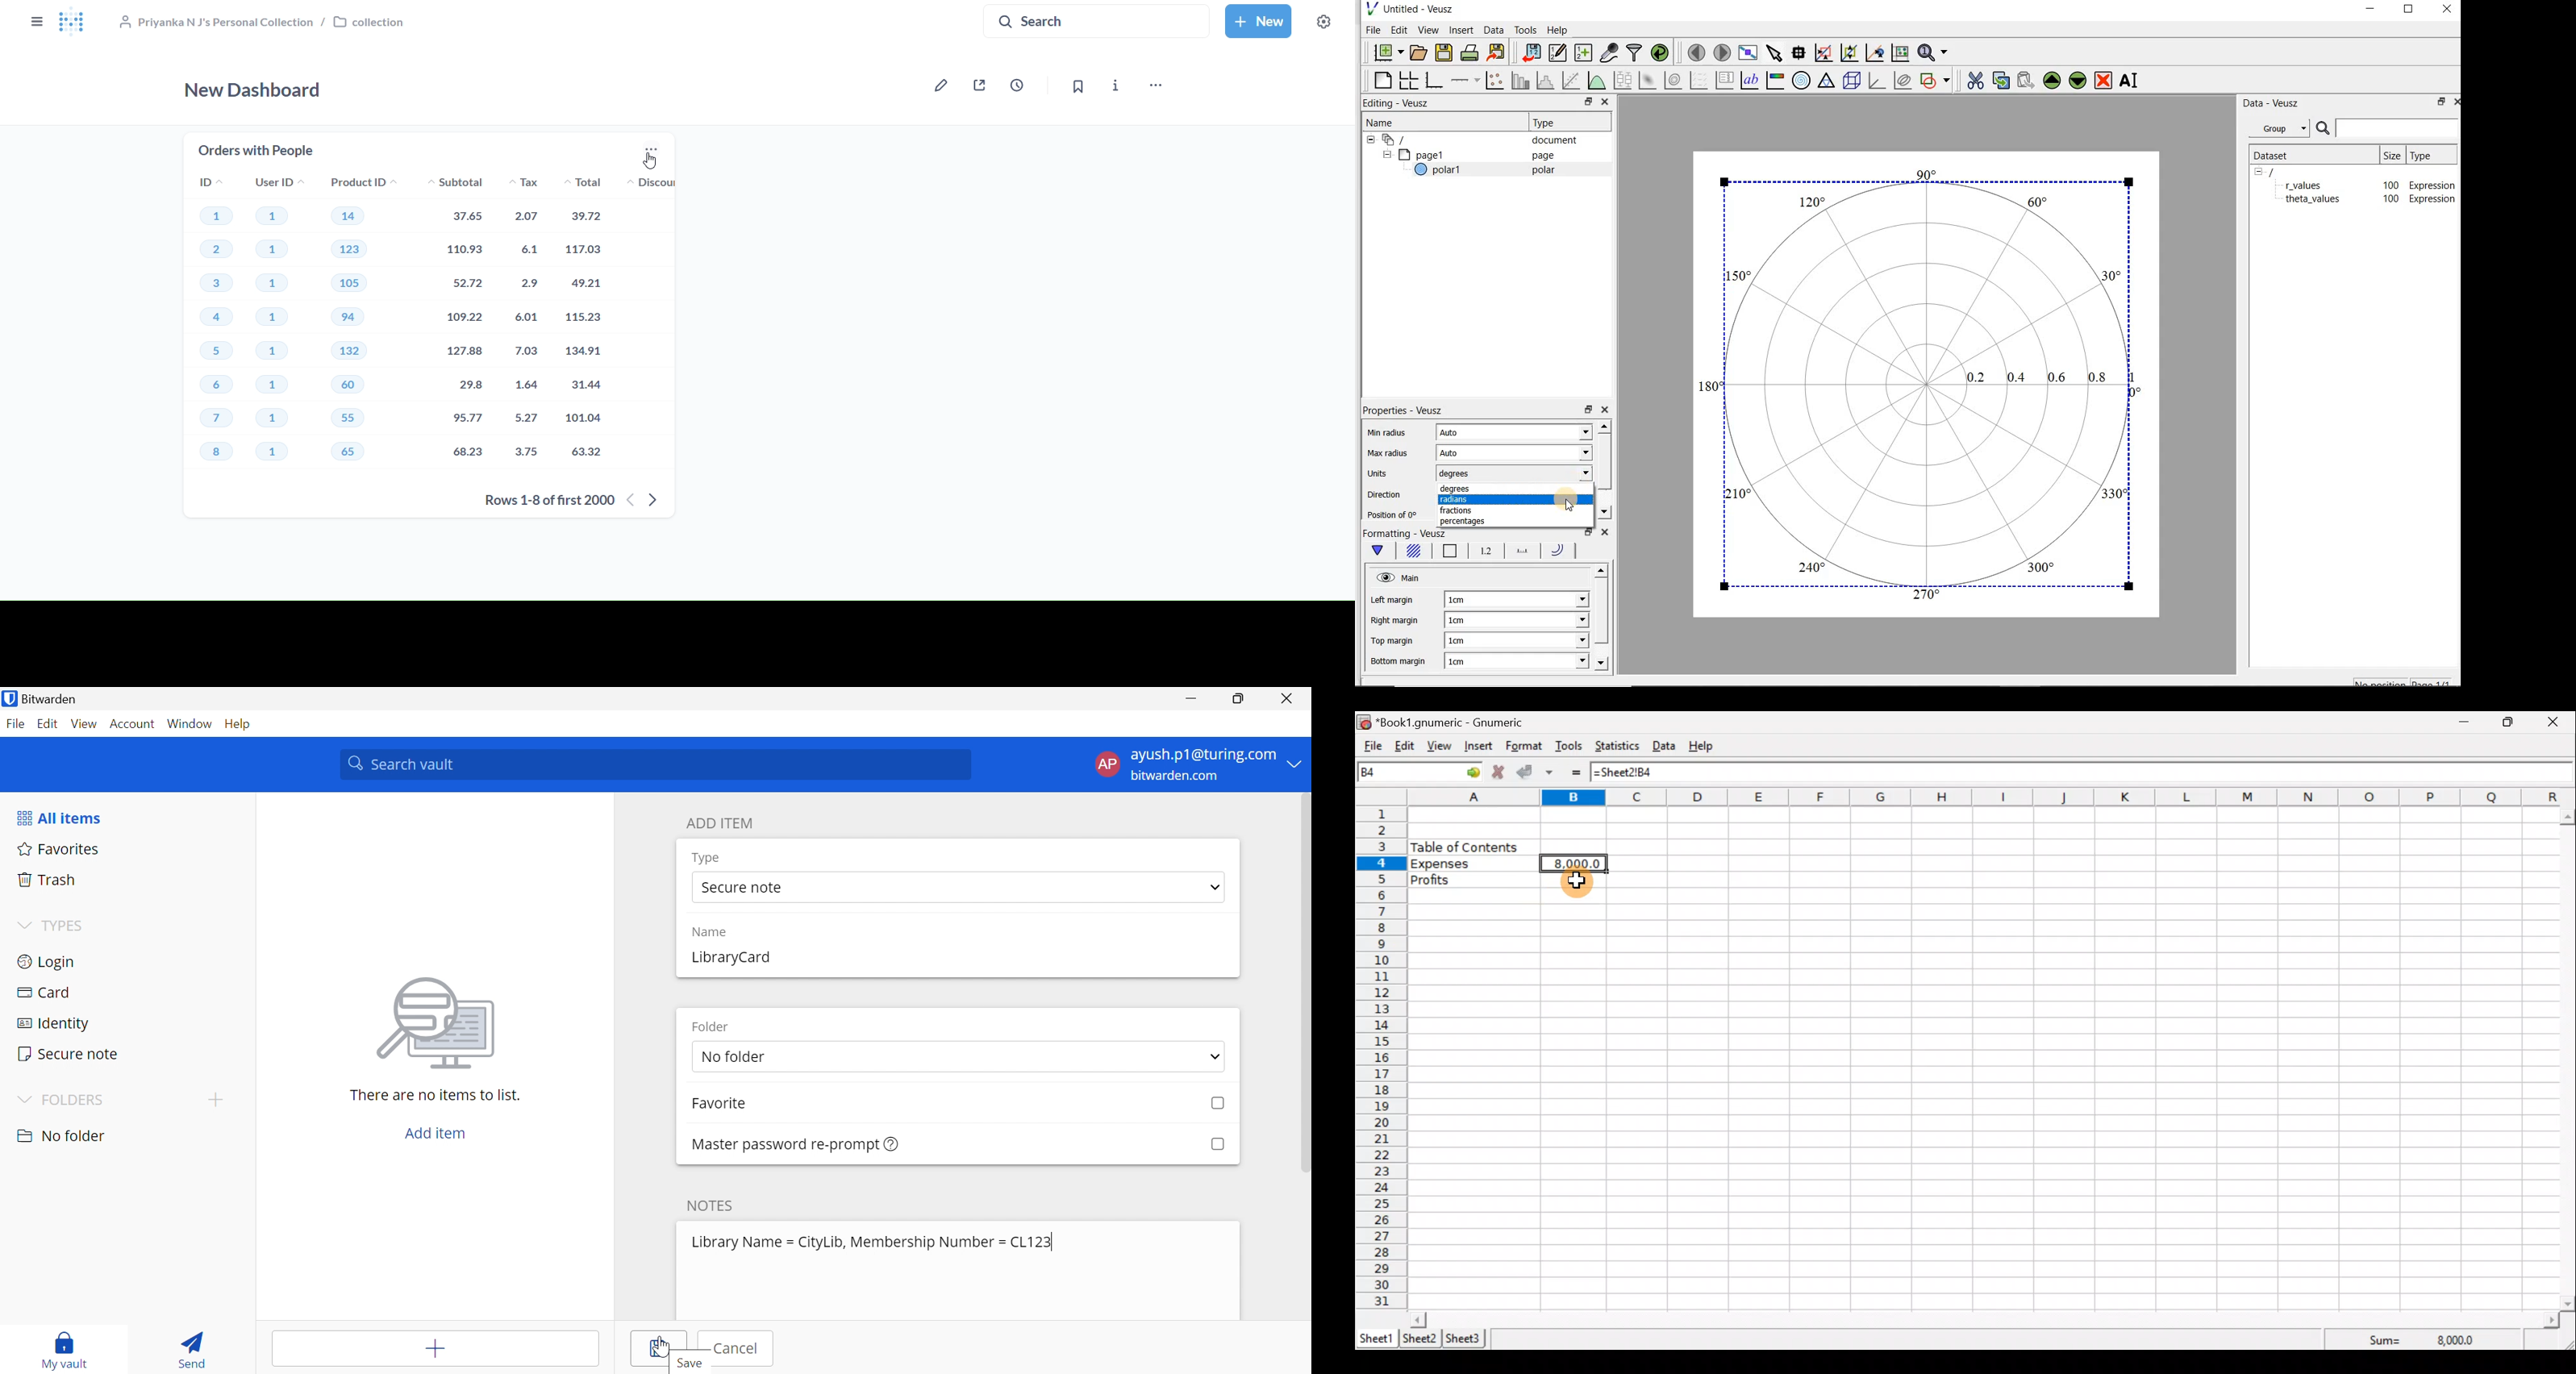 Image resolution: width=2576 pixels, height=1400 pixels. What do you see at coordinates (2387, 184) in the screenshot?
I see `100` at bounding box center [2387, 184].